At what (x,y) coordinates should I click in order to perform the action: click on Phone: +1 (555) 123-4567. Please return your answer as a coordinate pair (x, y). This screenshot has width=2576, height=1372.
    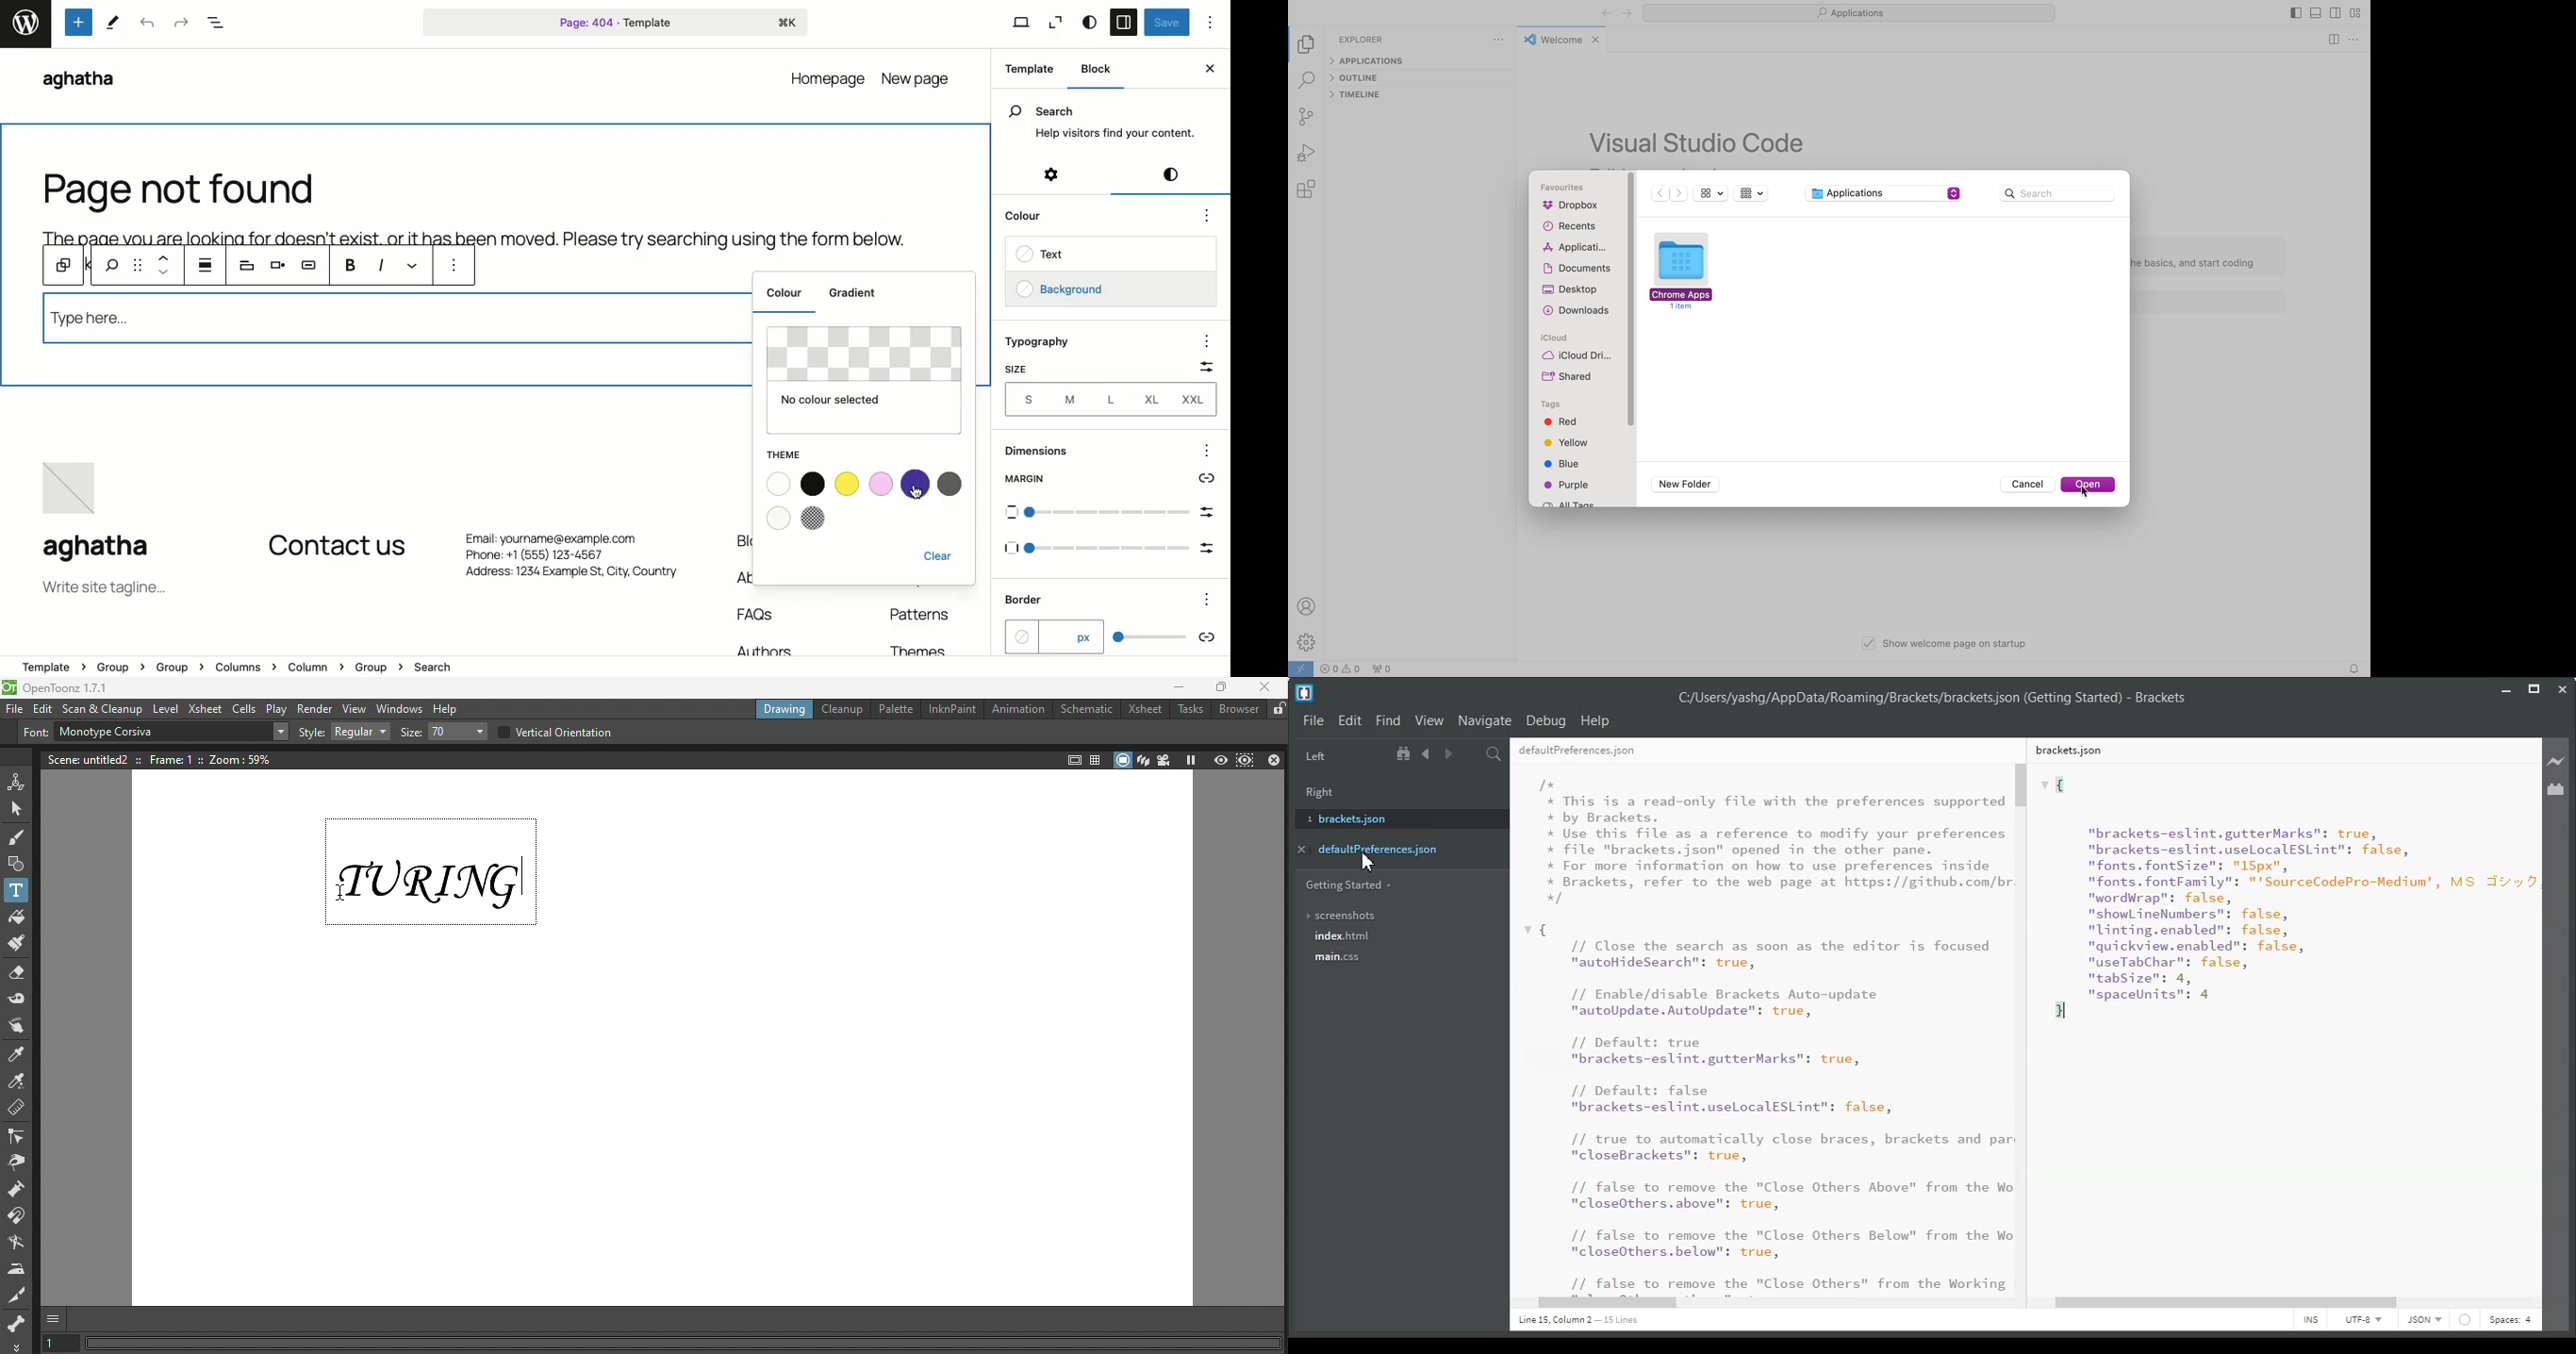
    Looking at the image, I should click on (568, 556).